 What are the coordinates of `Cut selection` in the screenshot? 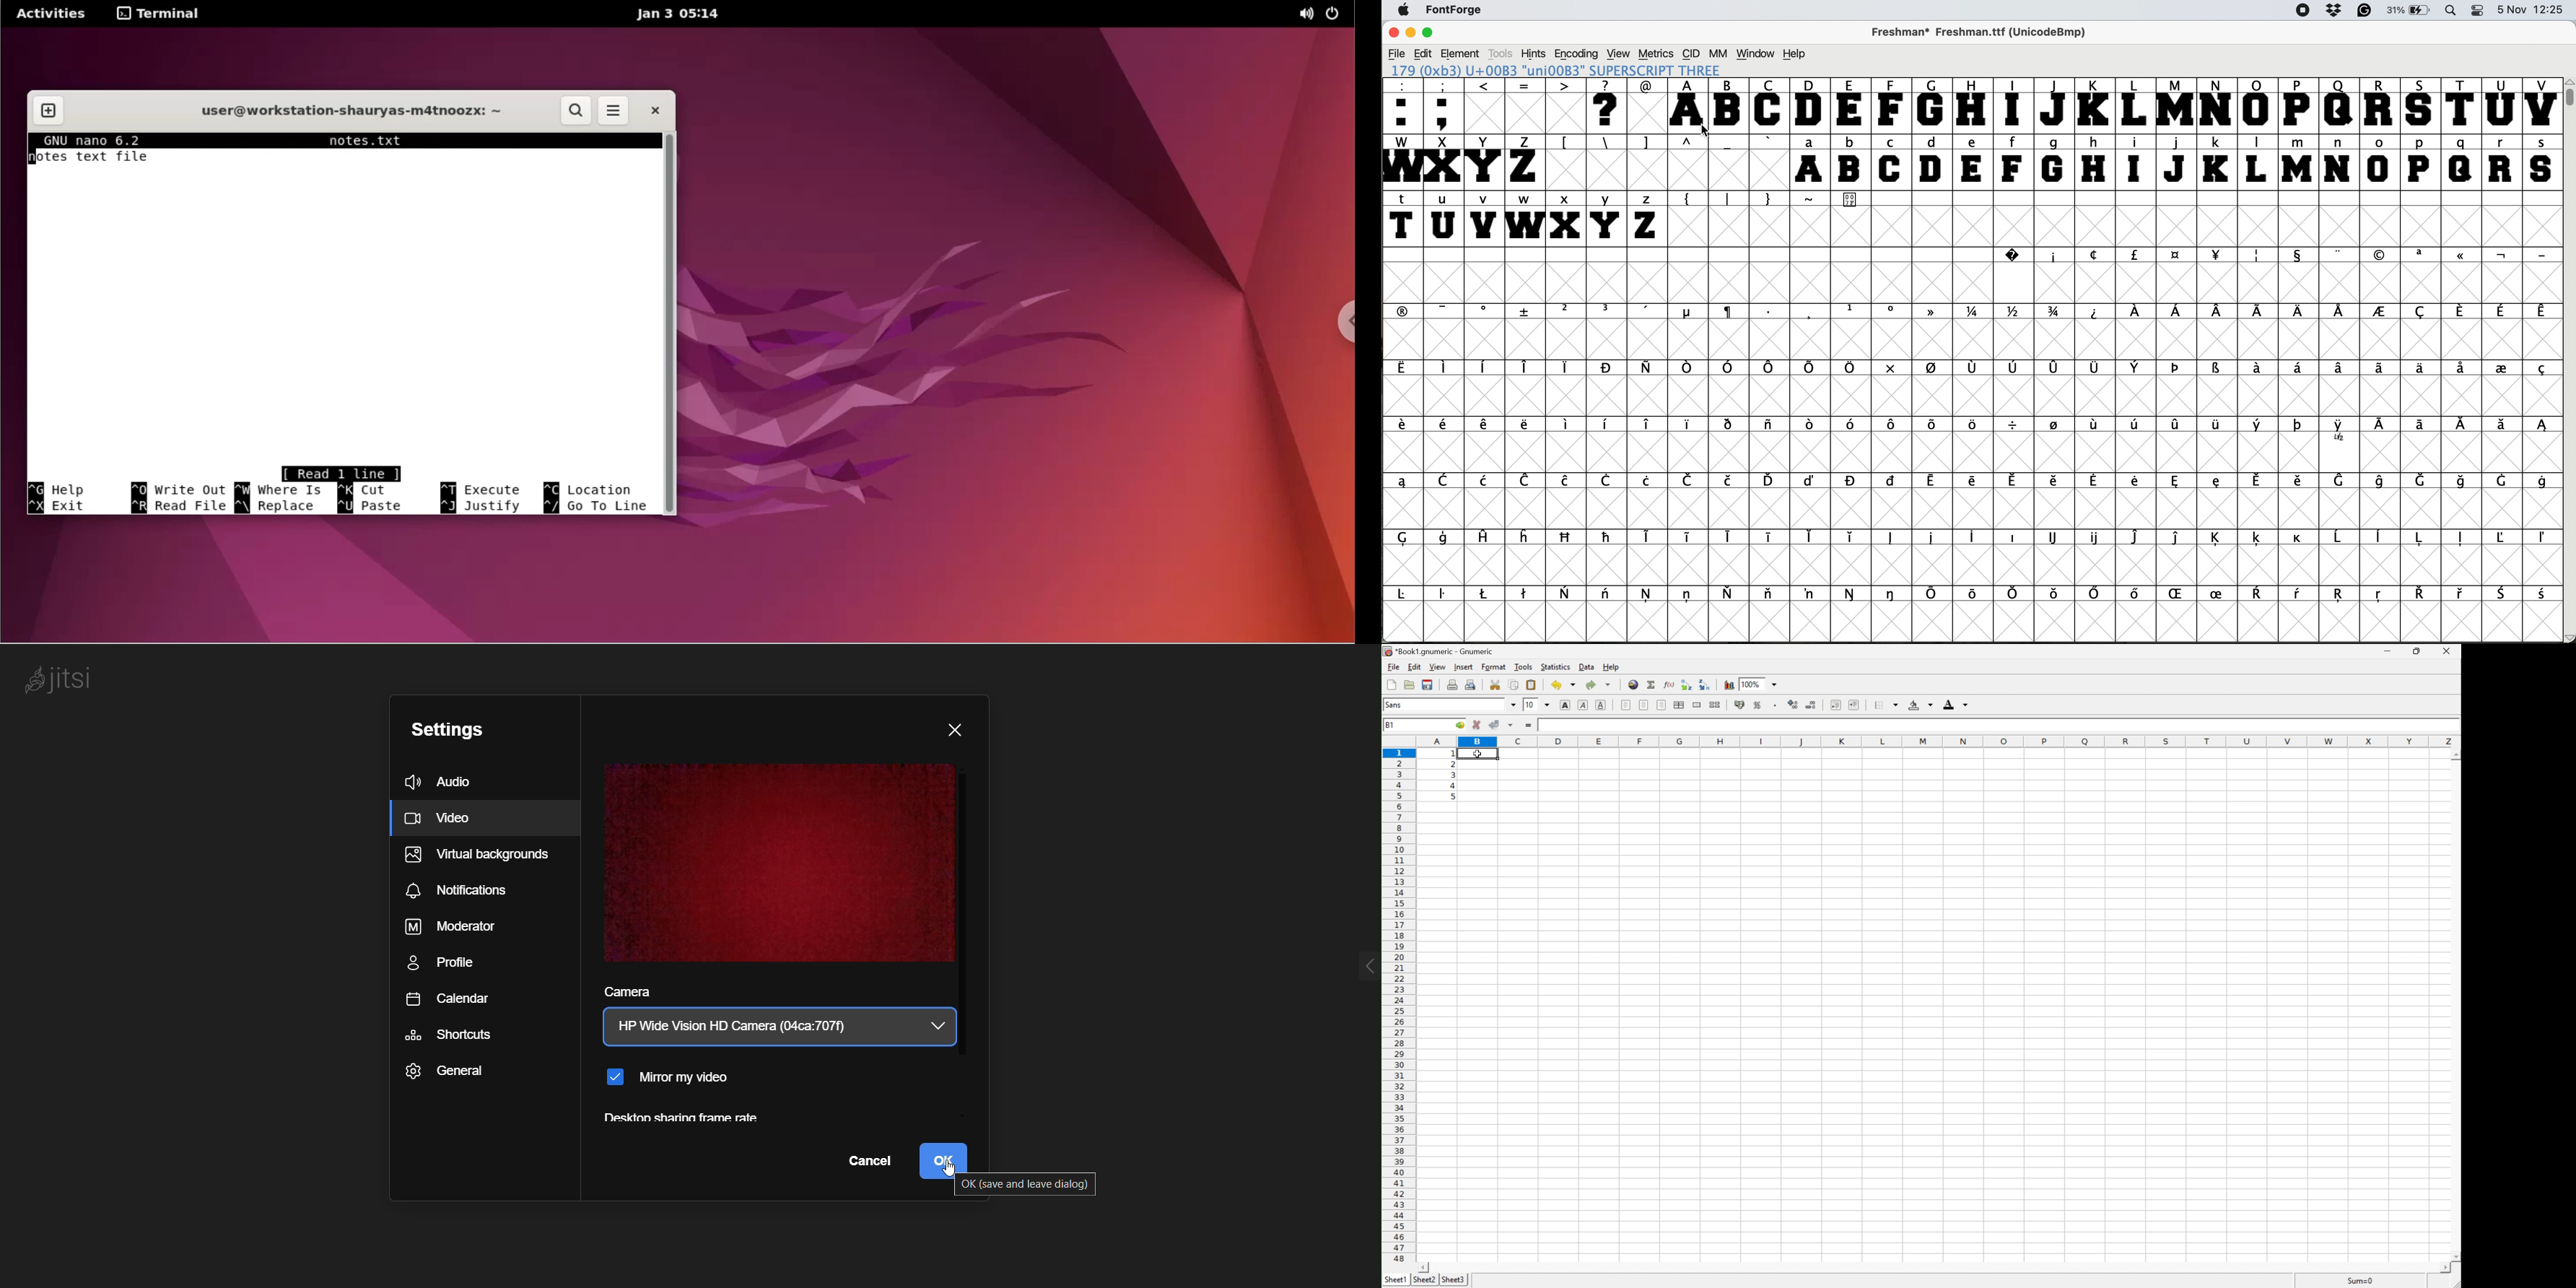 It's located at (1494, 684).